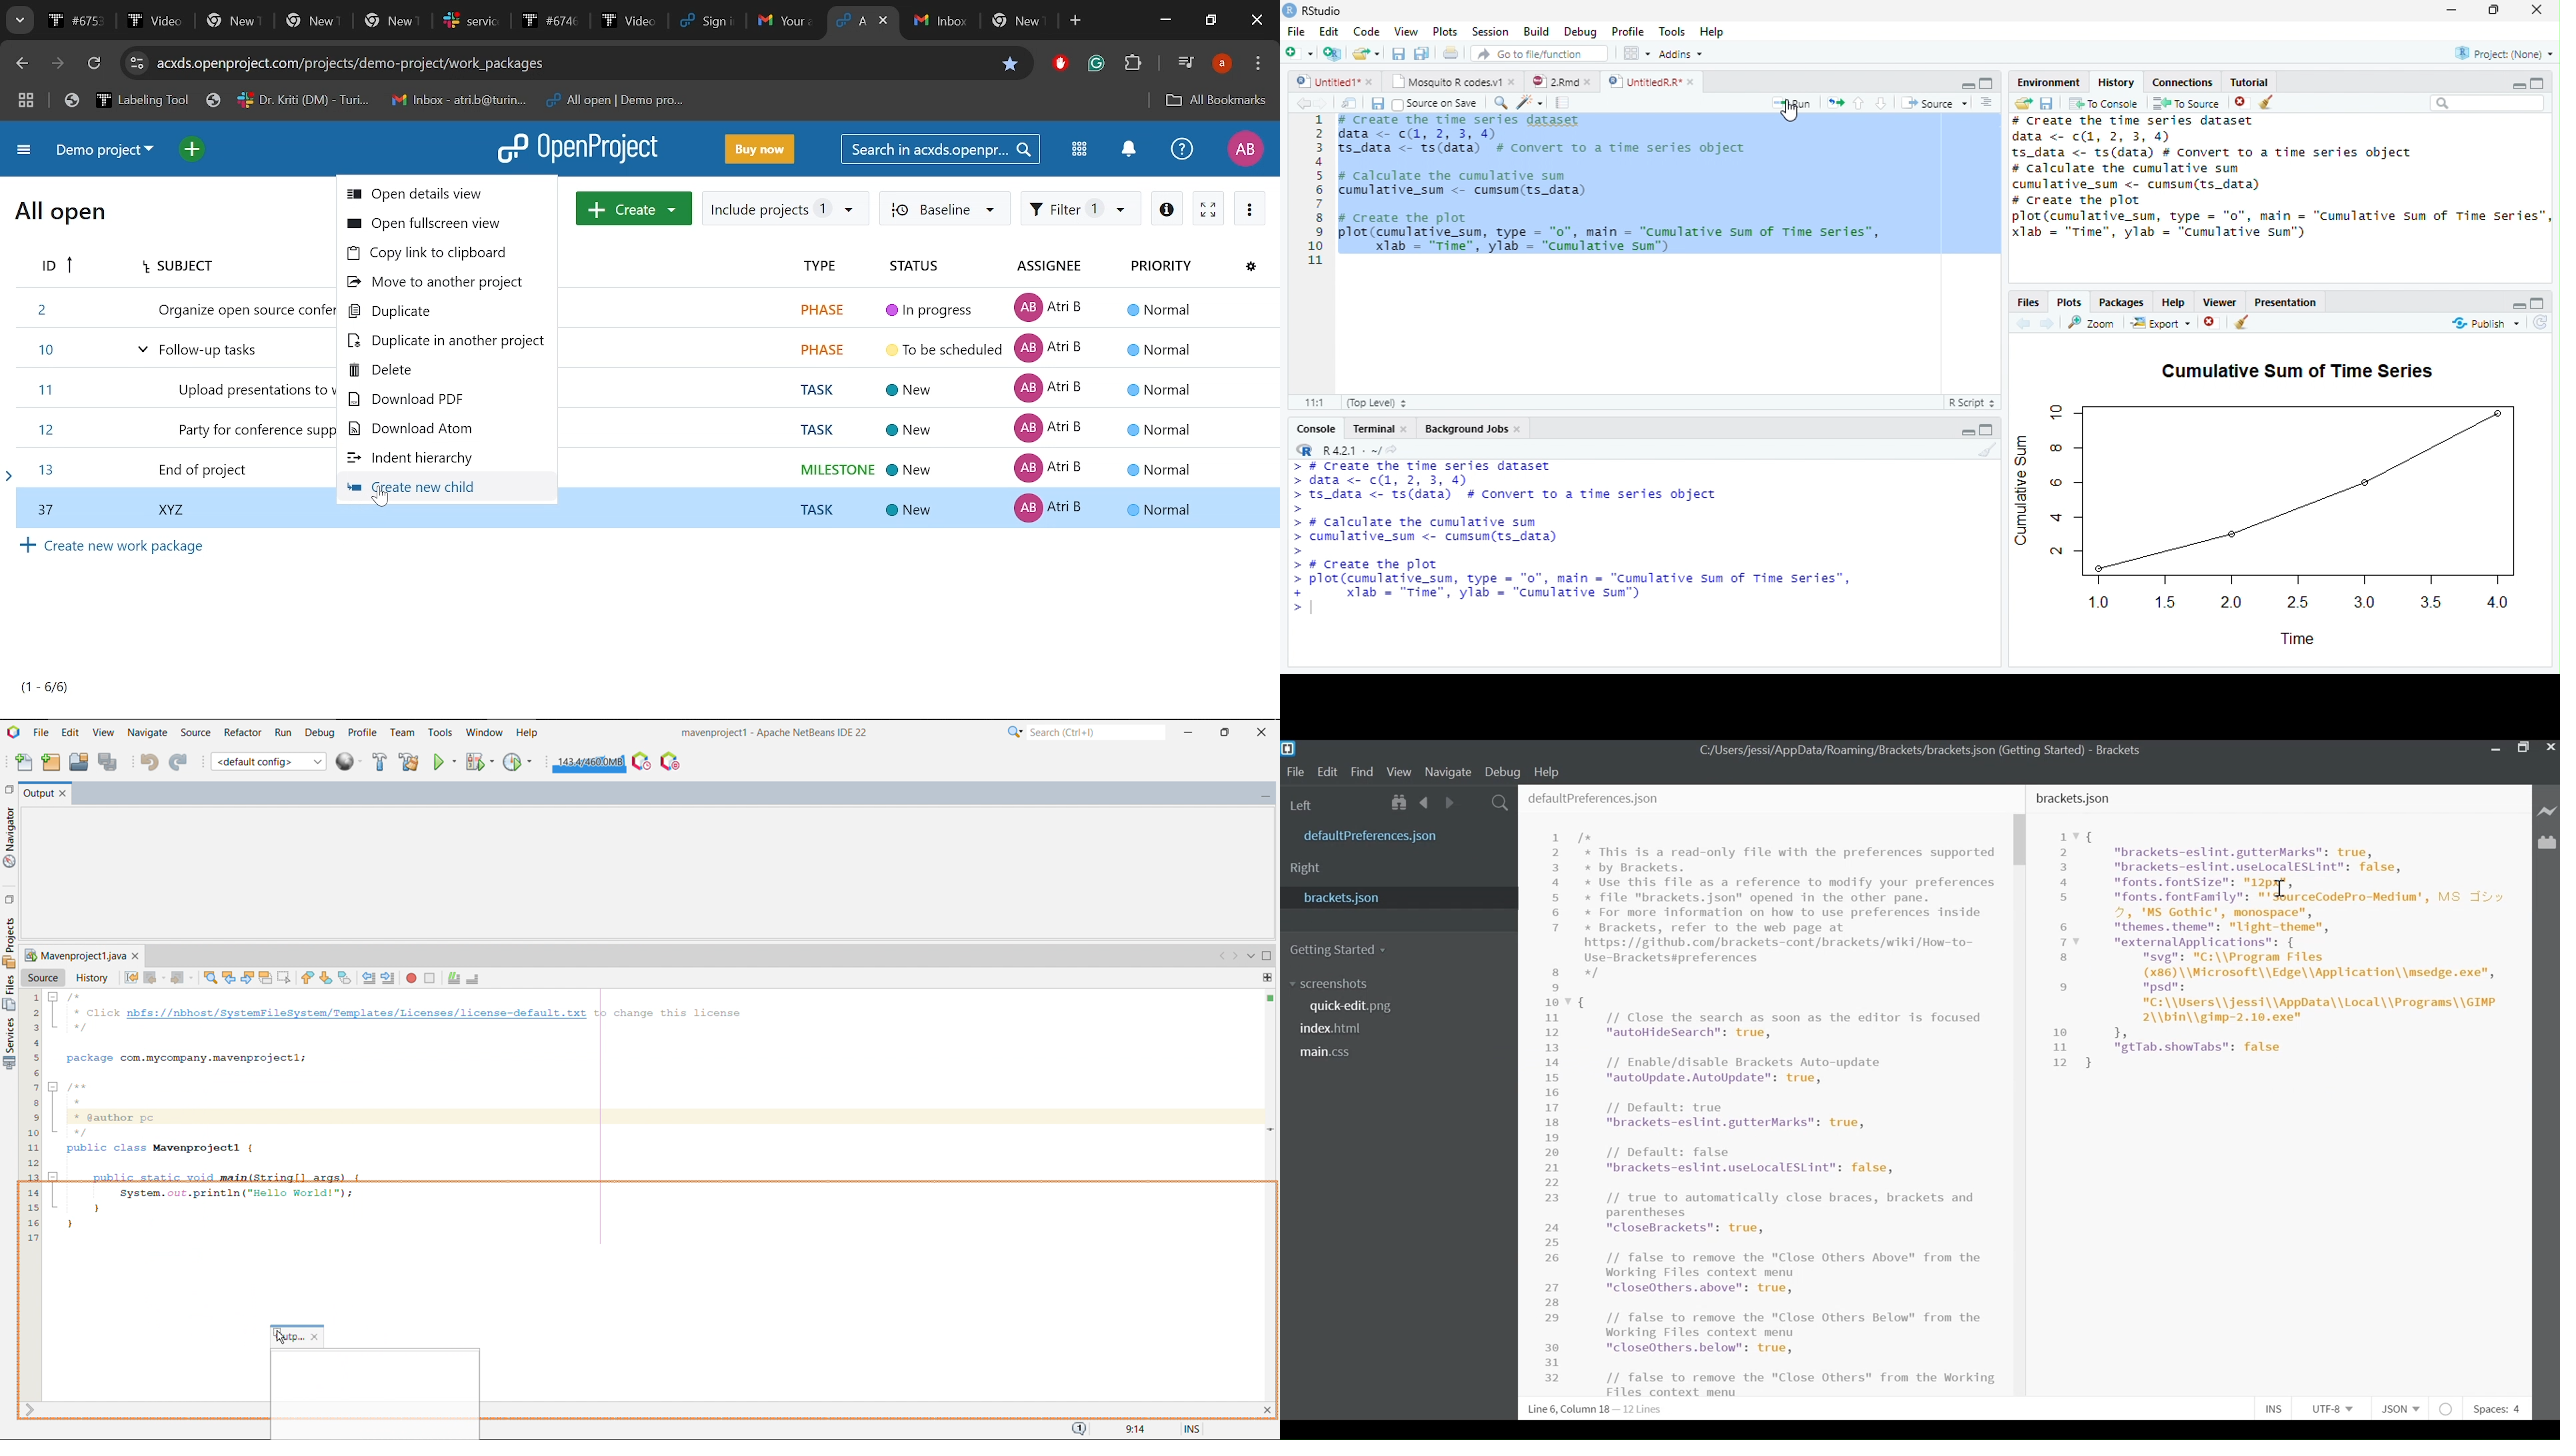 The width and height of the screenshot is (2576, 1456). What do you see at coordinates (2048, 104) in the screenshot?
I see `Save` at bounding box center [2048, 104].